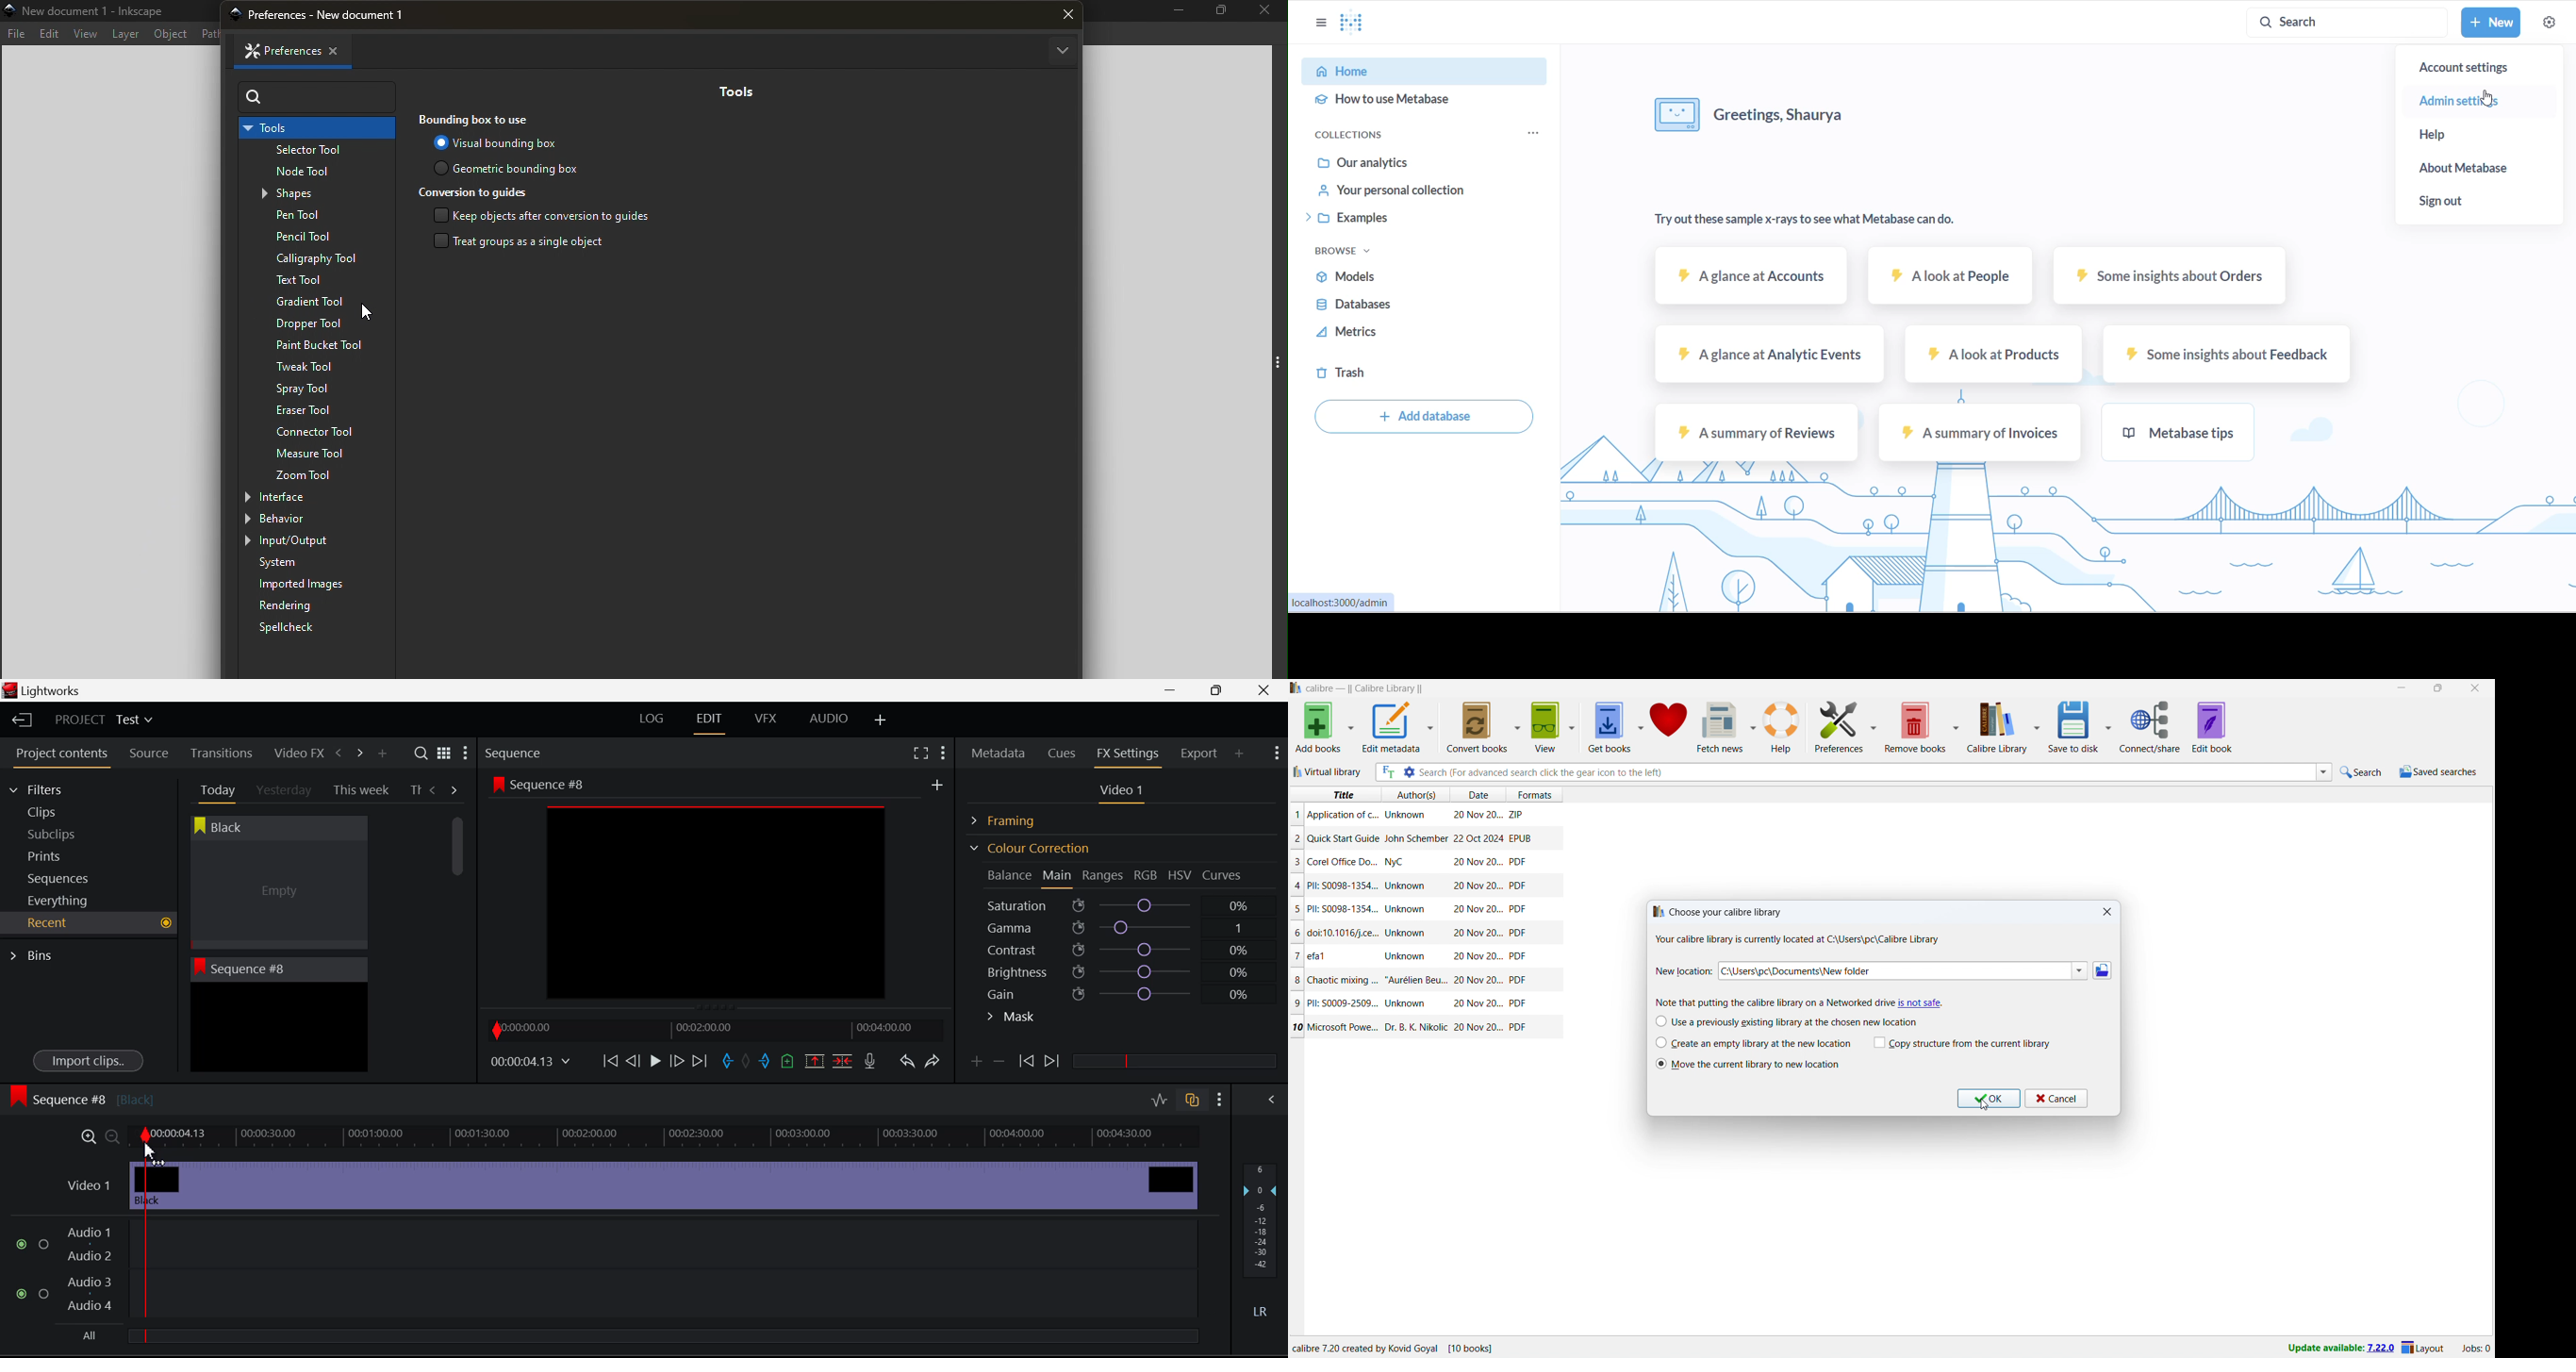 Image resolution: width=2576 pixels, height=1372 pixels. I want to click on add books options, so click(1351, 727).